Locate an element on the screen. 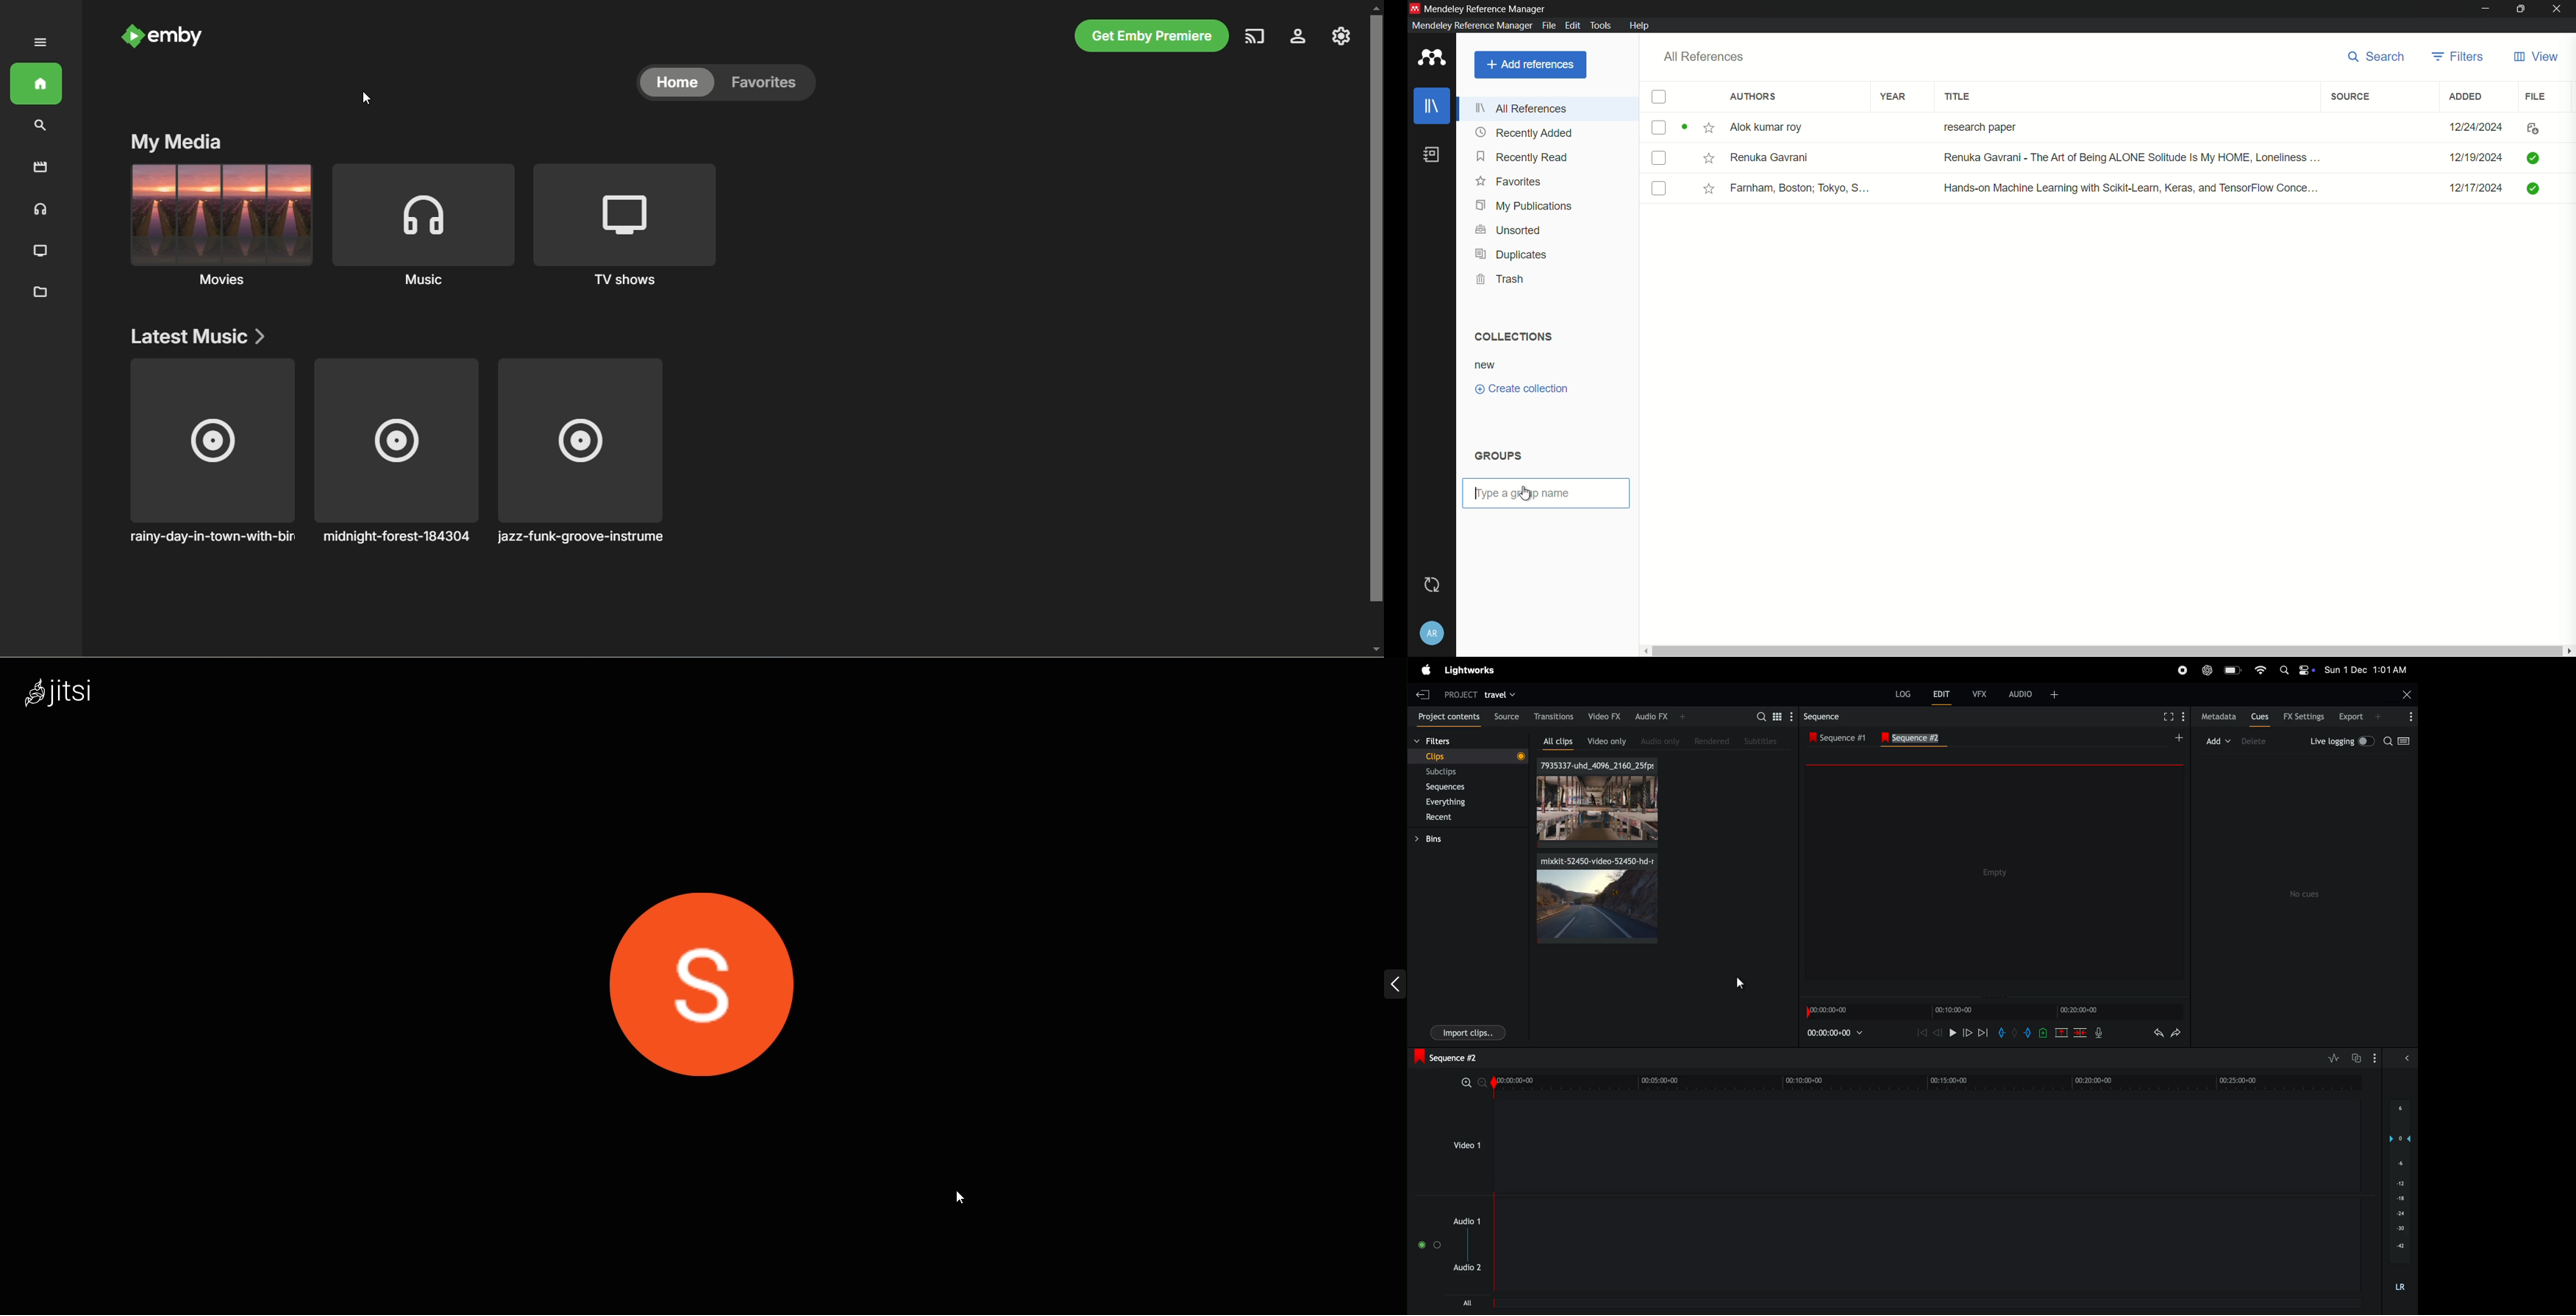  home is located at coordinates (42, 81).